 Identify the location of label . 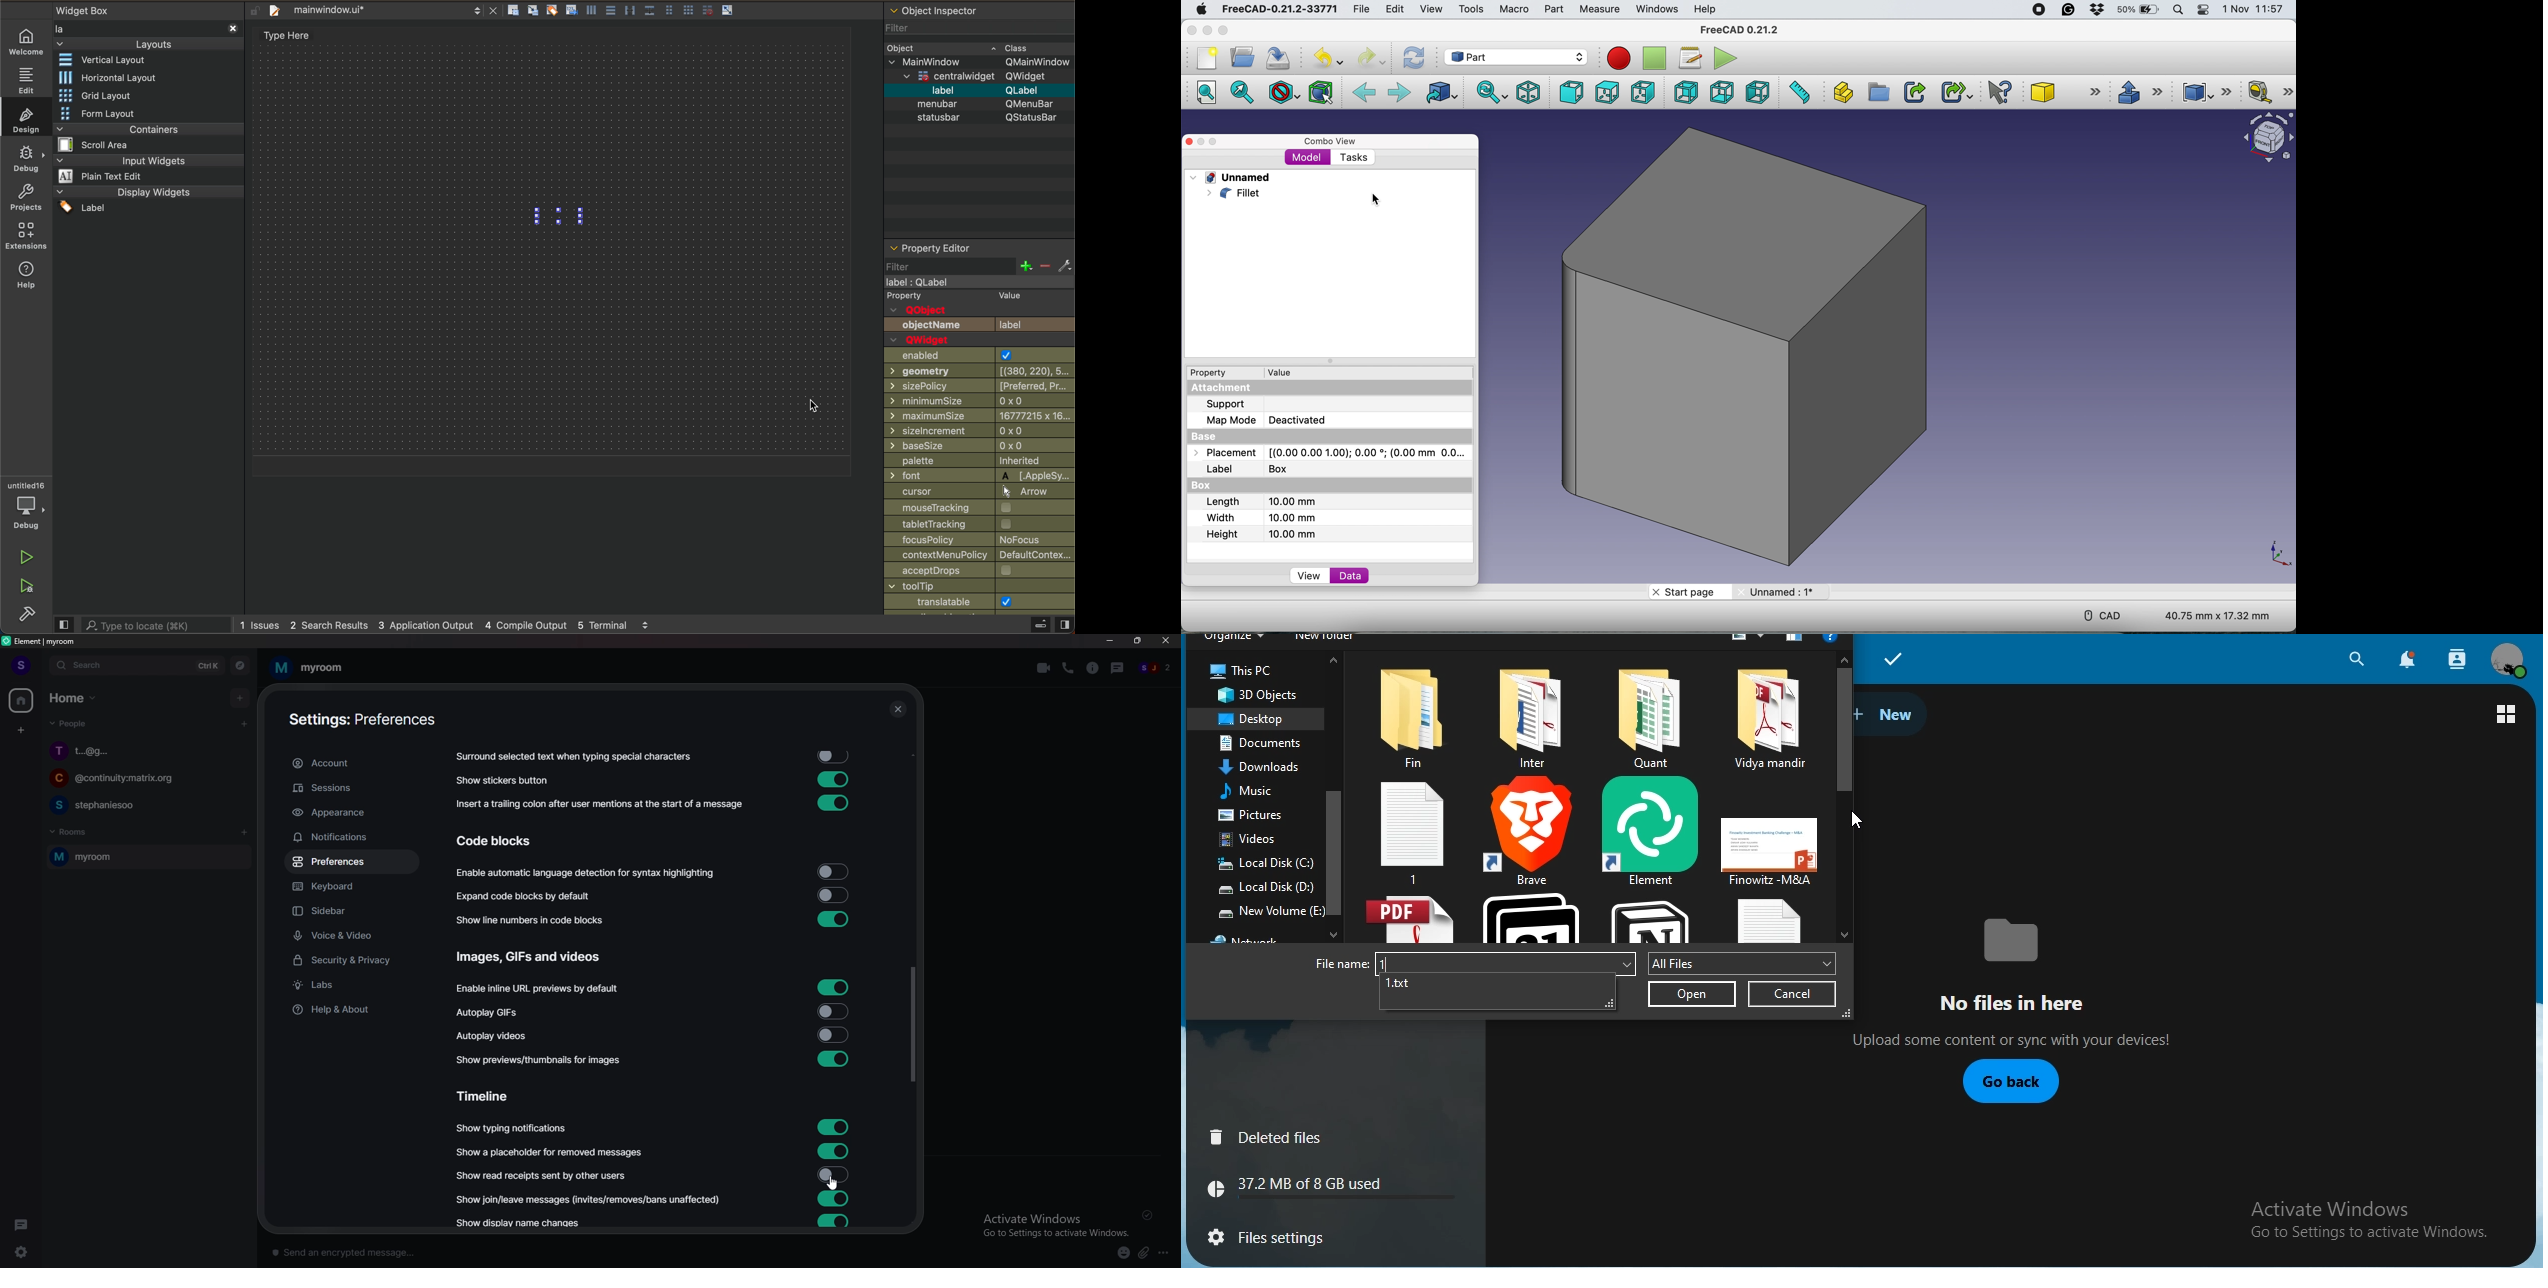
(567, 212).